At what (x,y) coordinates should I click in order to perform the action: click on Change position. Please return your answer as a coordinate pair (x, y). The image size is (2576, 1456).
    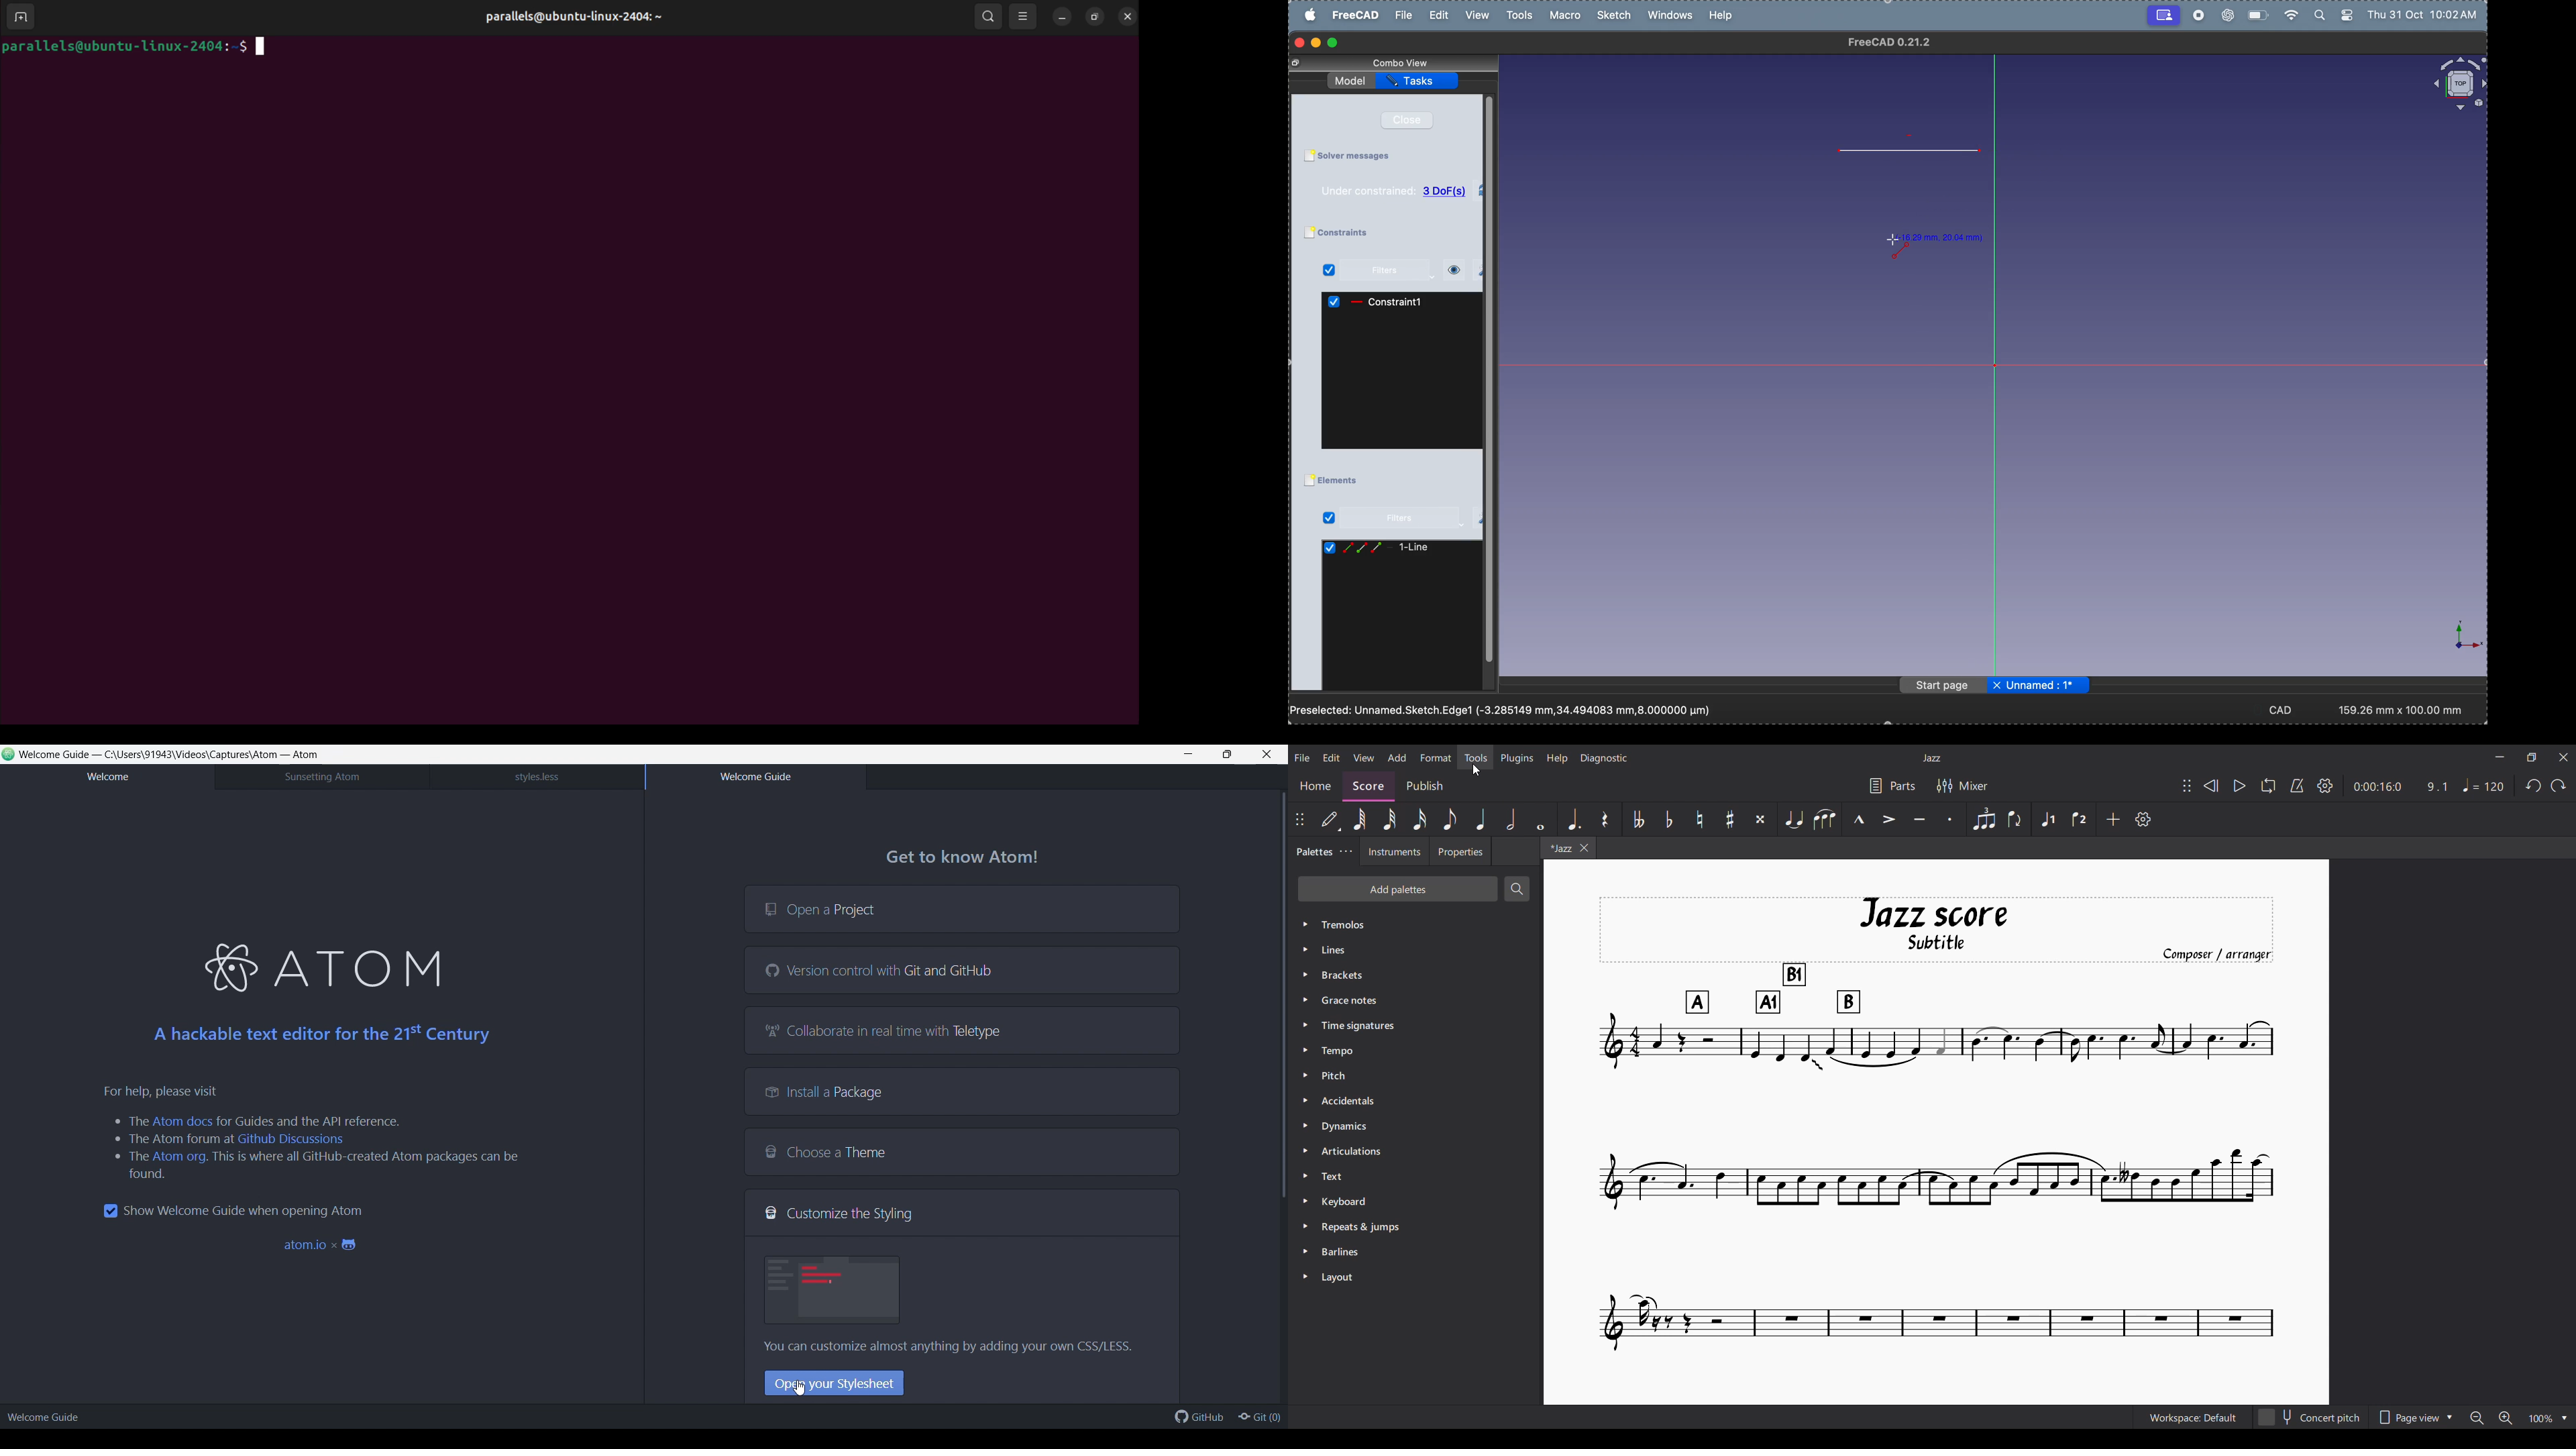
    Looking at the image, I should click on (1299, 819).